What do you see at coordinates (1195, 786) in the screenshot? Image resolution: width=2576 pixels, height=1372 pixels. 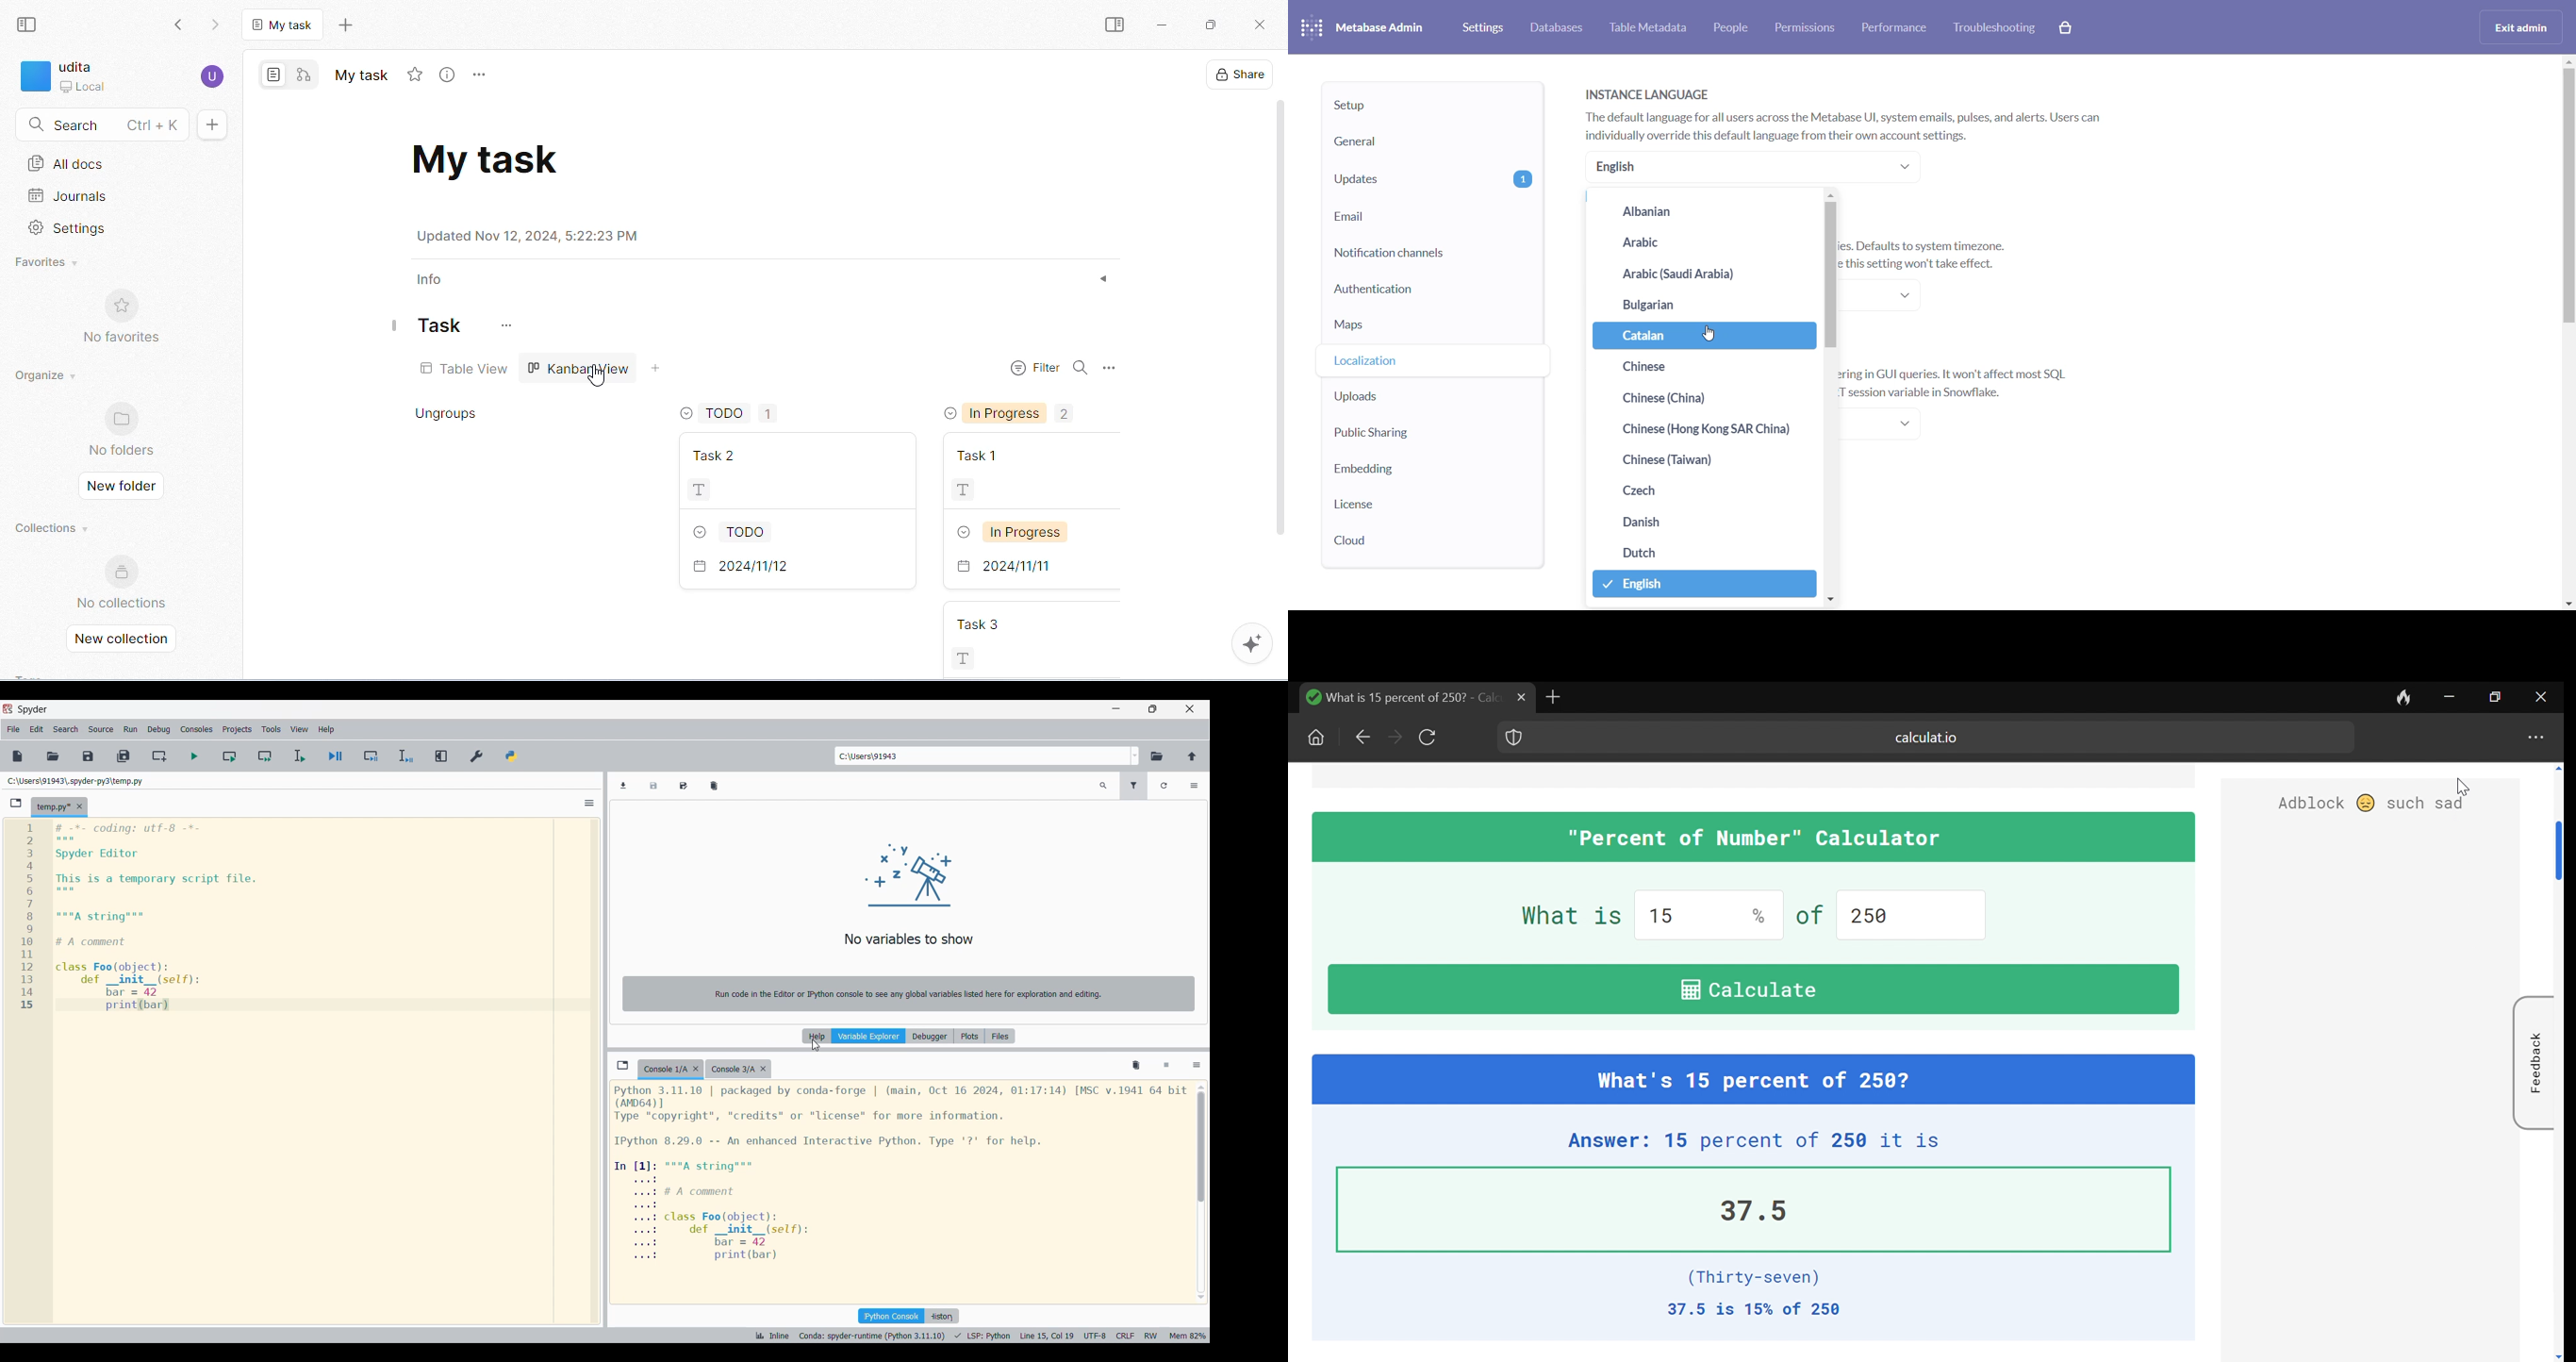 I see `Options` at bounding box center [1195, 786].